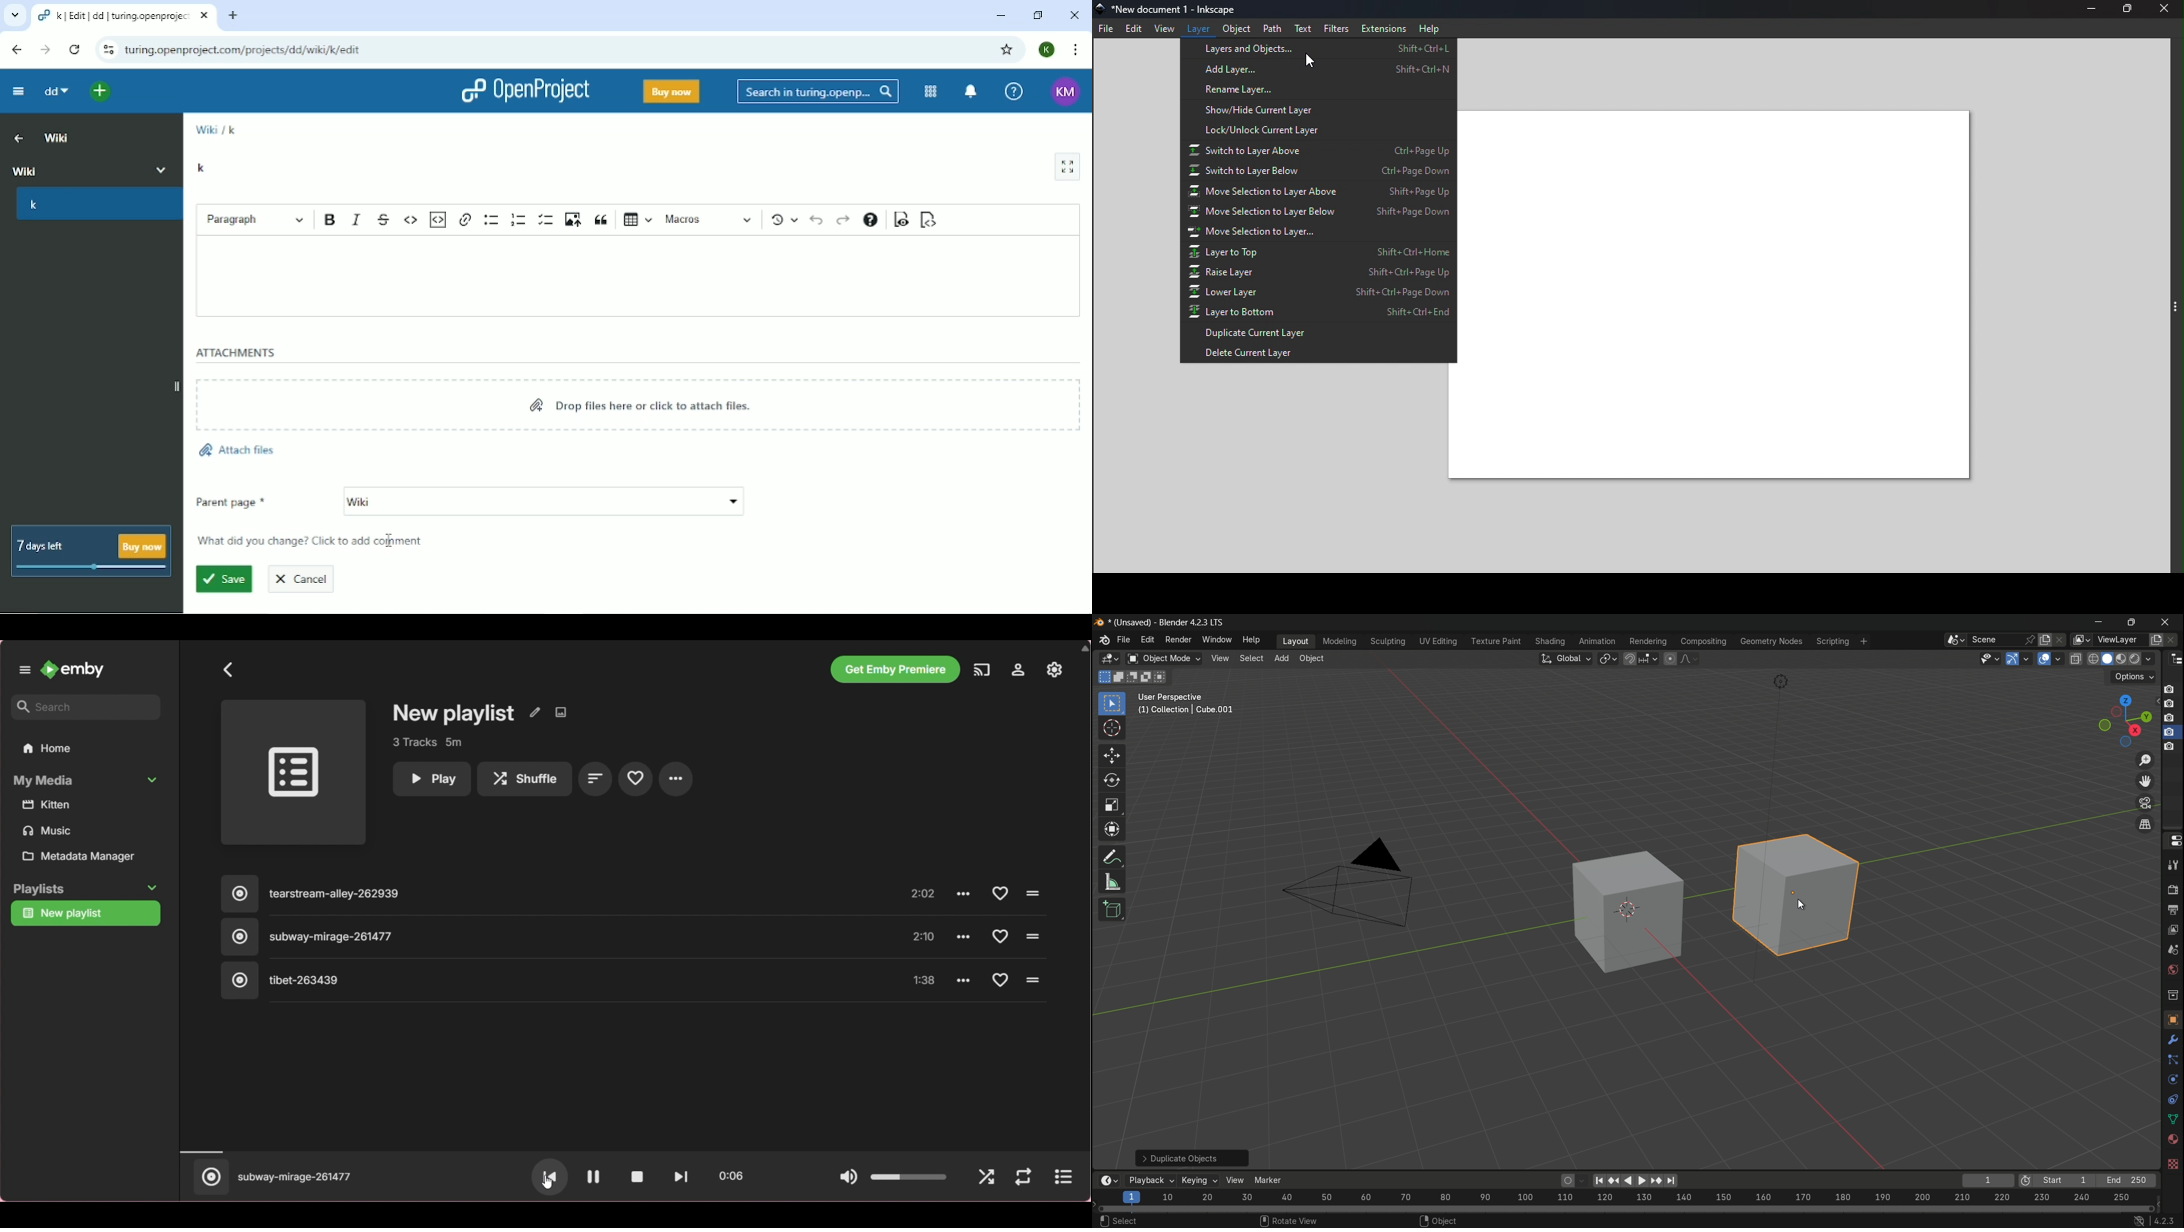 The image size is (2184, 1232). Describe the element at coordinates (1151, 1180) in the screenshot. I see `playback` at that location.